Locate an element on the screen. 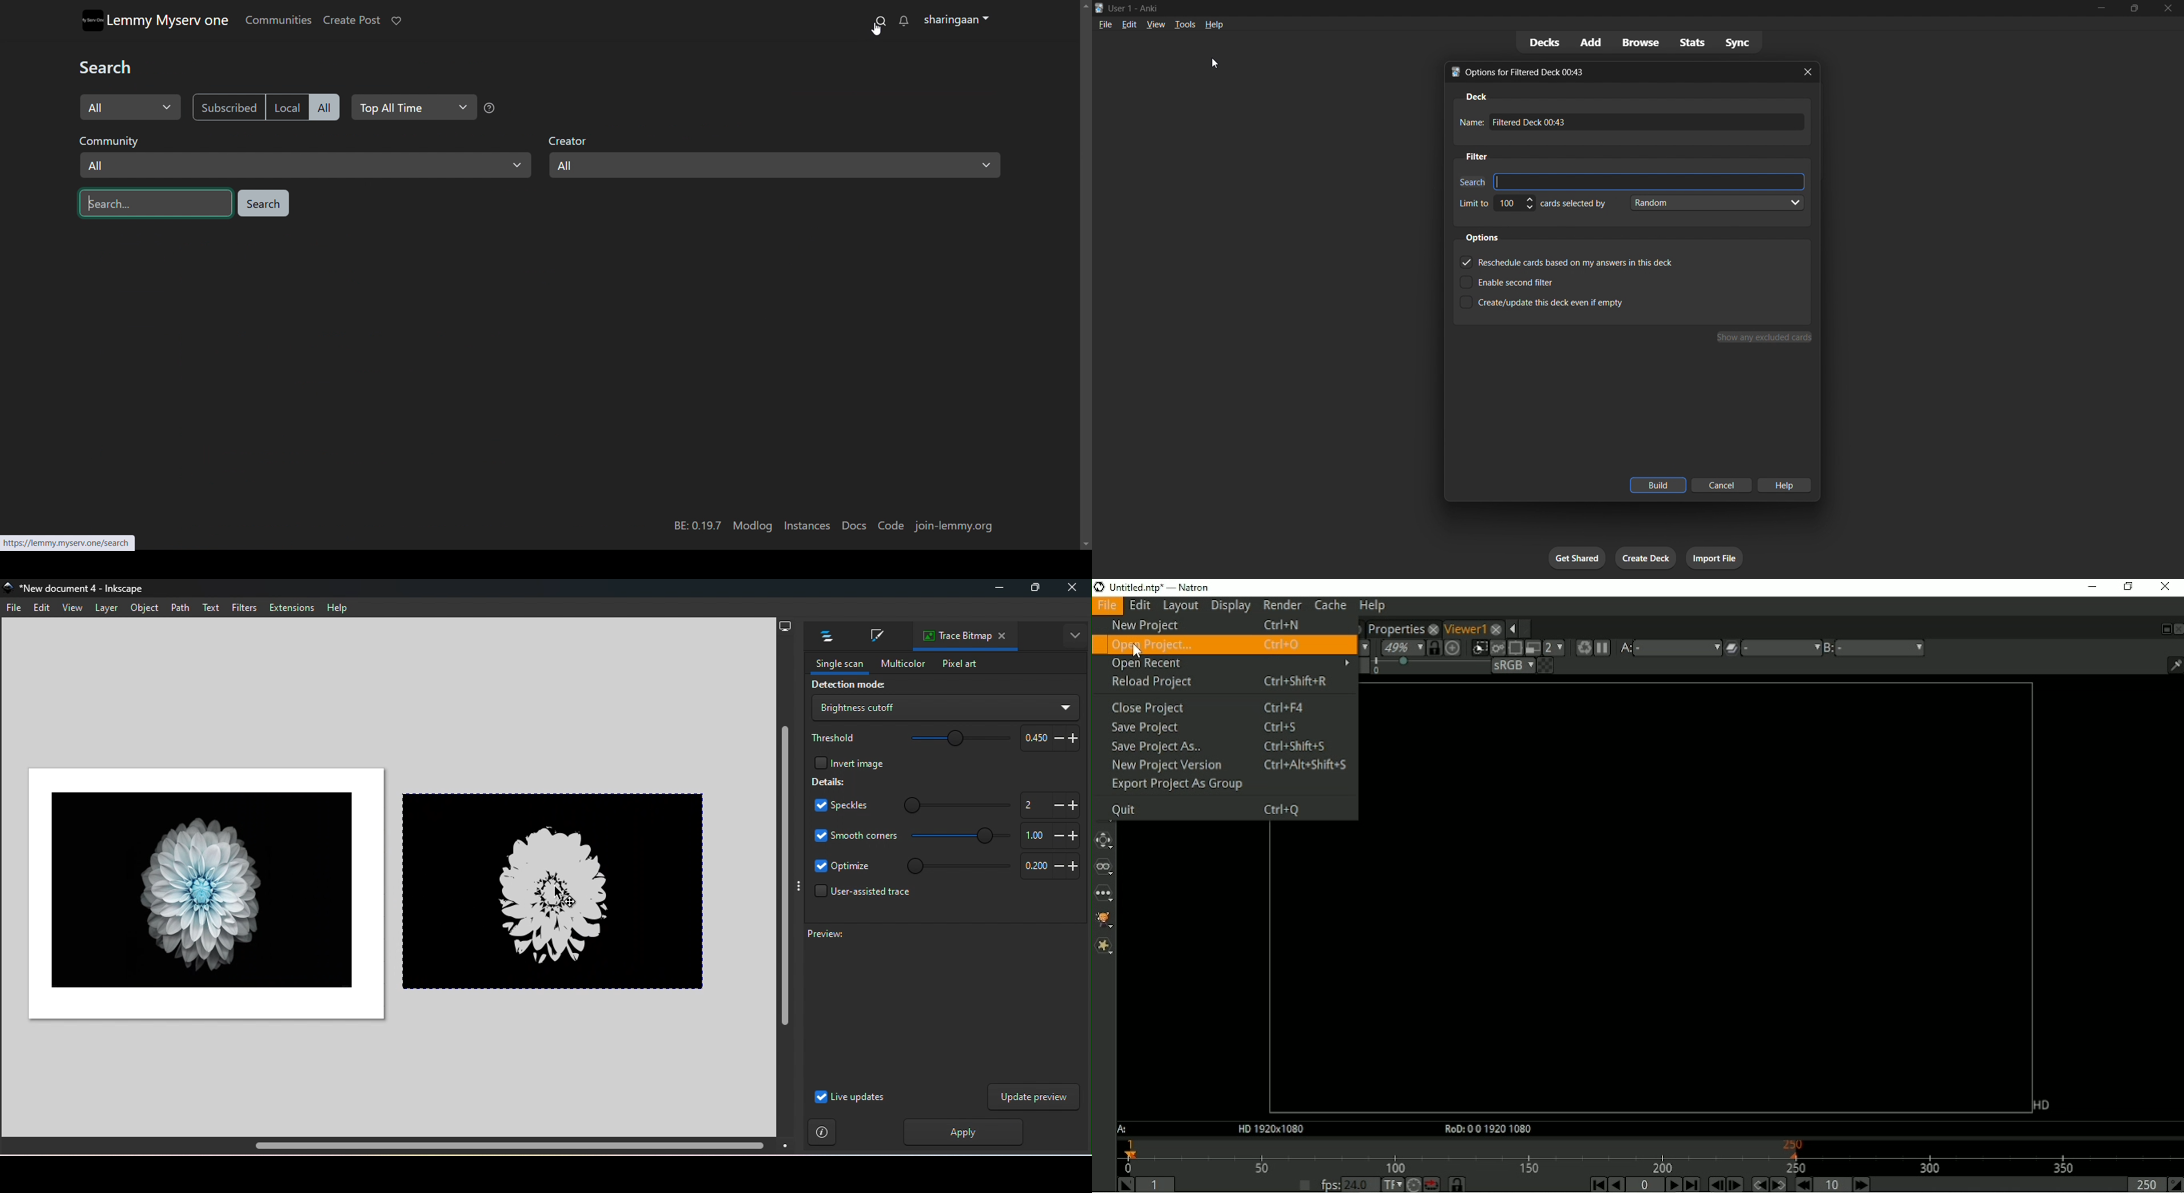 Image resolution: width=2184 pixels, height=1204 pixels. File name is located at coordinates (80, 589).